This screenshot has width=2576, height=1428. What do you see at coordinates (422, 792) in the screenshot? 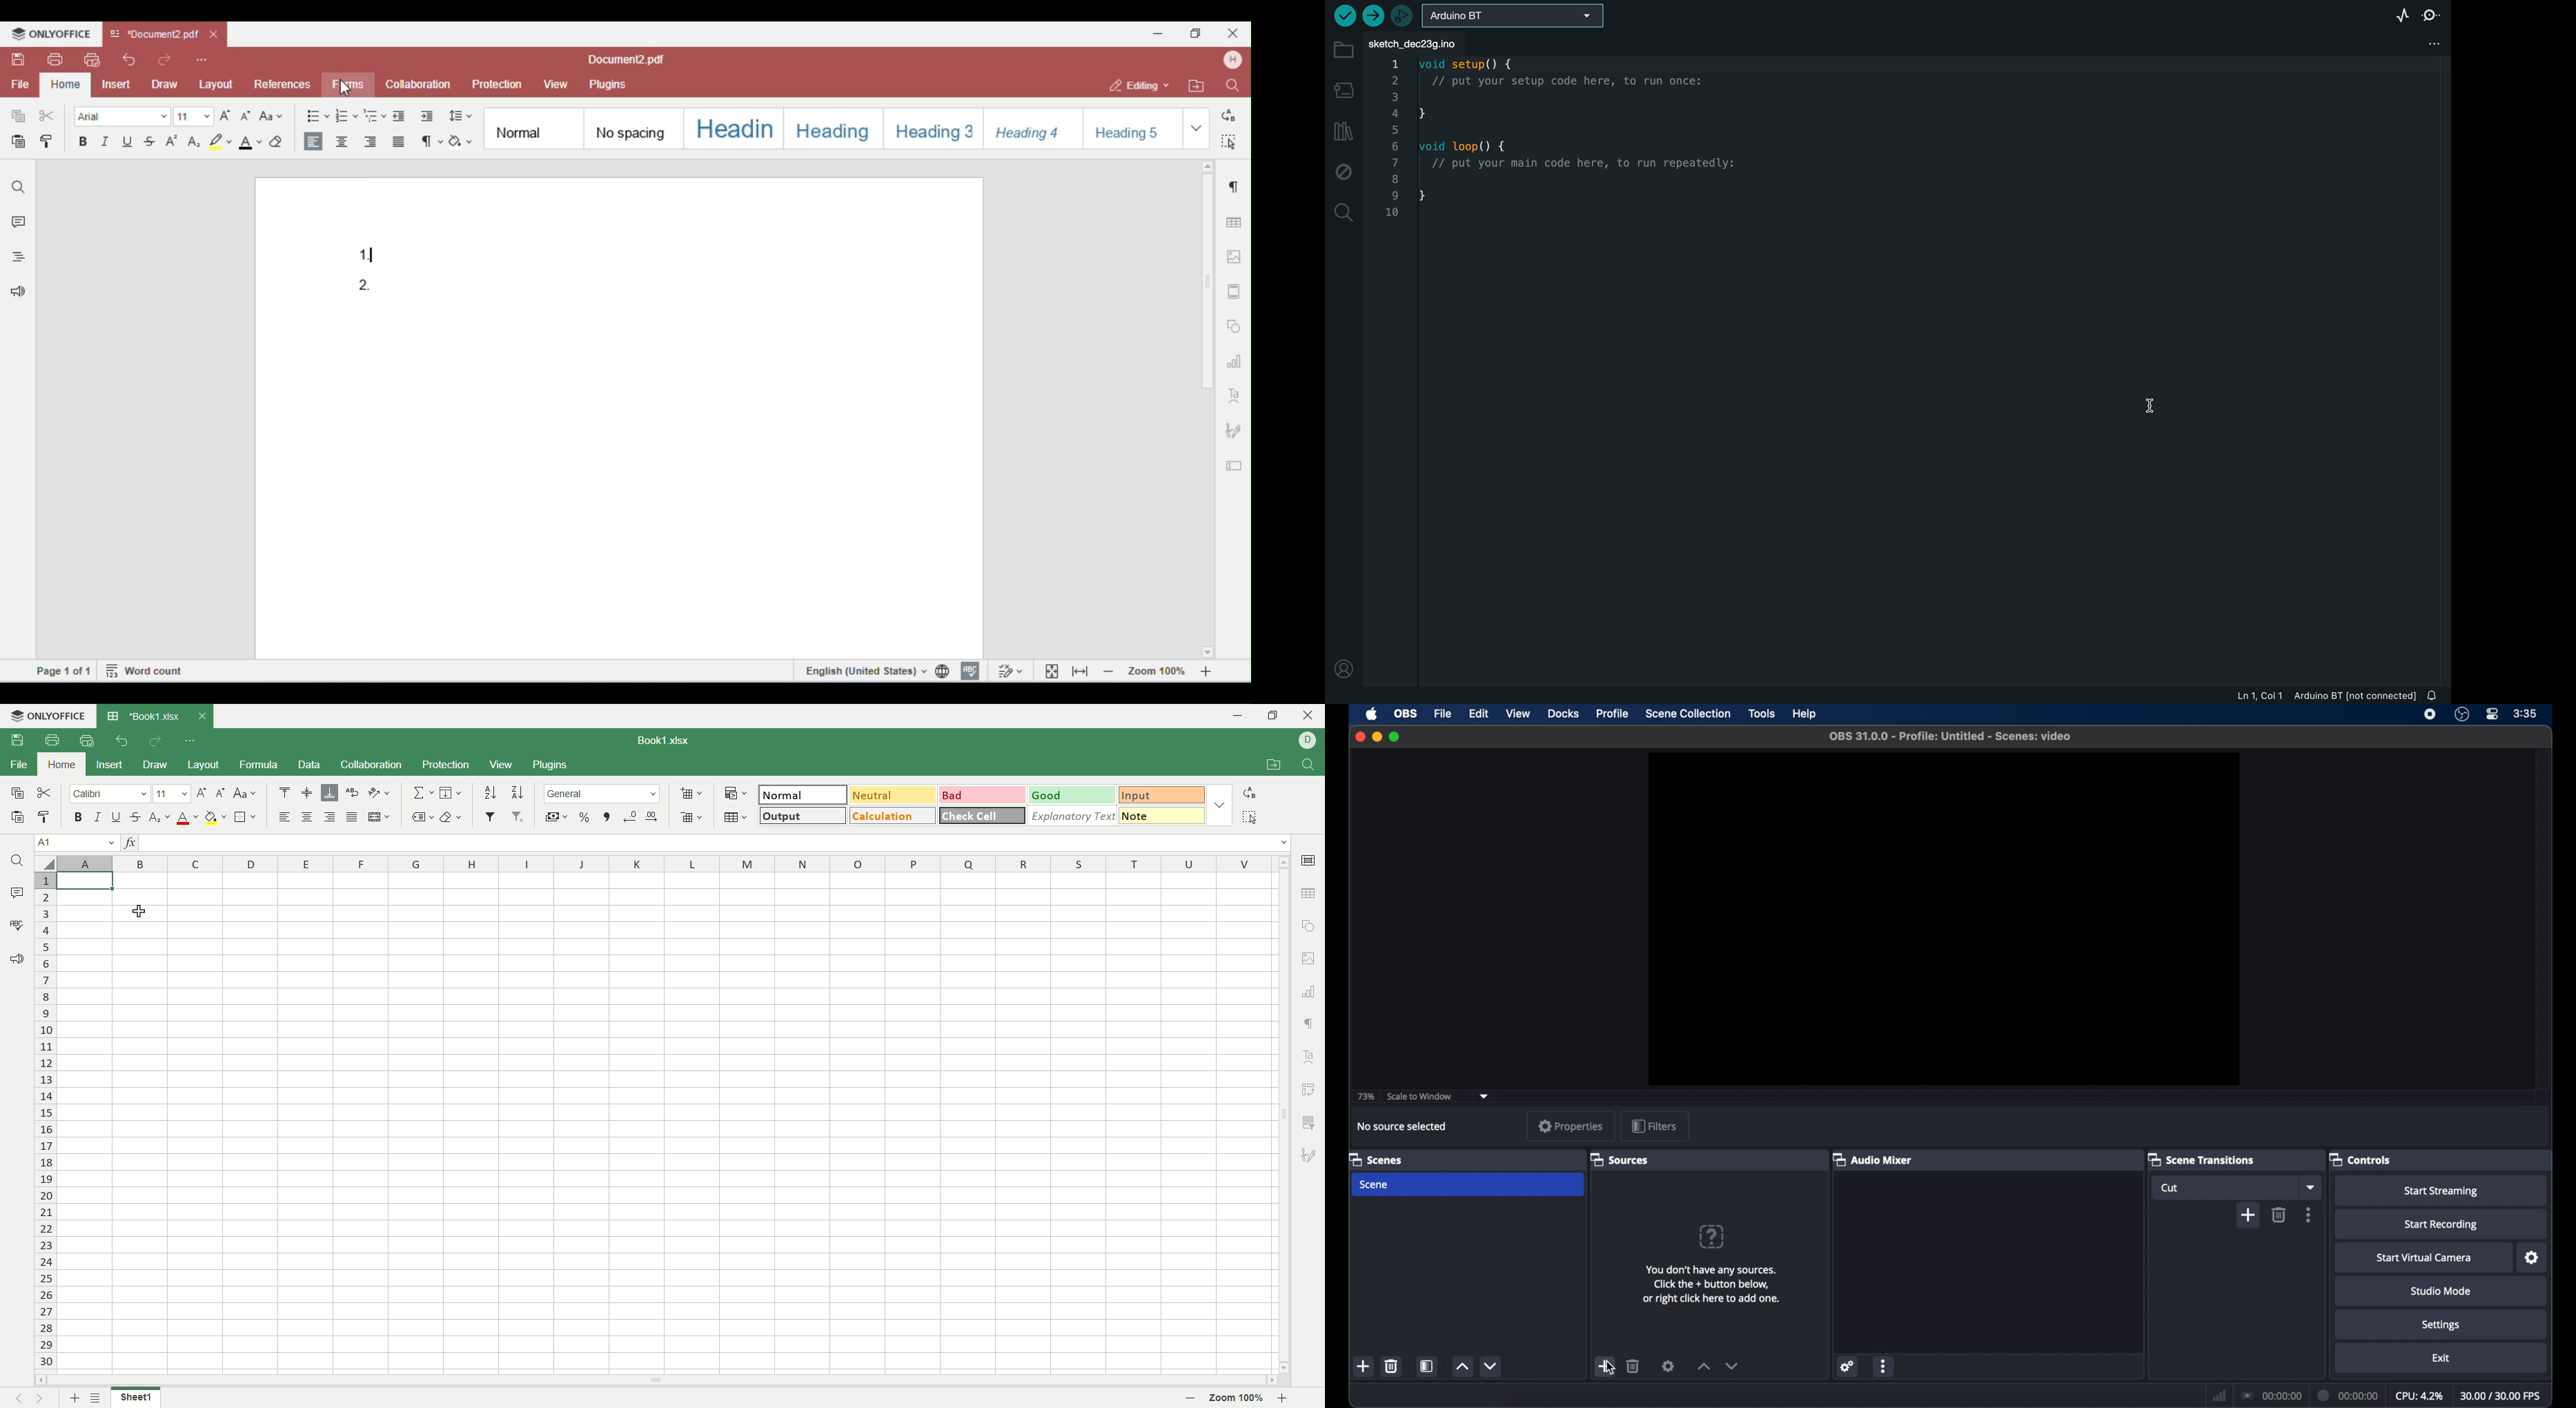
I see `summation` at bounding box center [422, 792].